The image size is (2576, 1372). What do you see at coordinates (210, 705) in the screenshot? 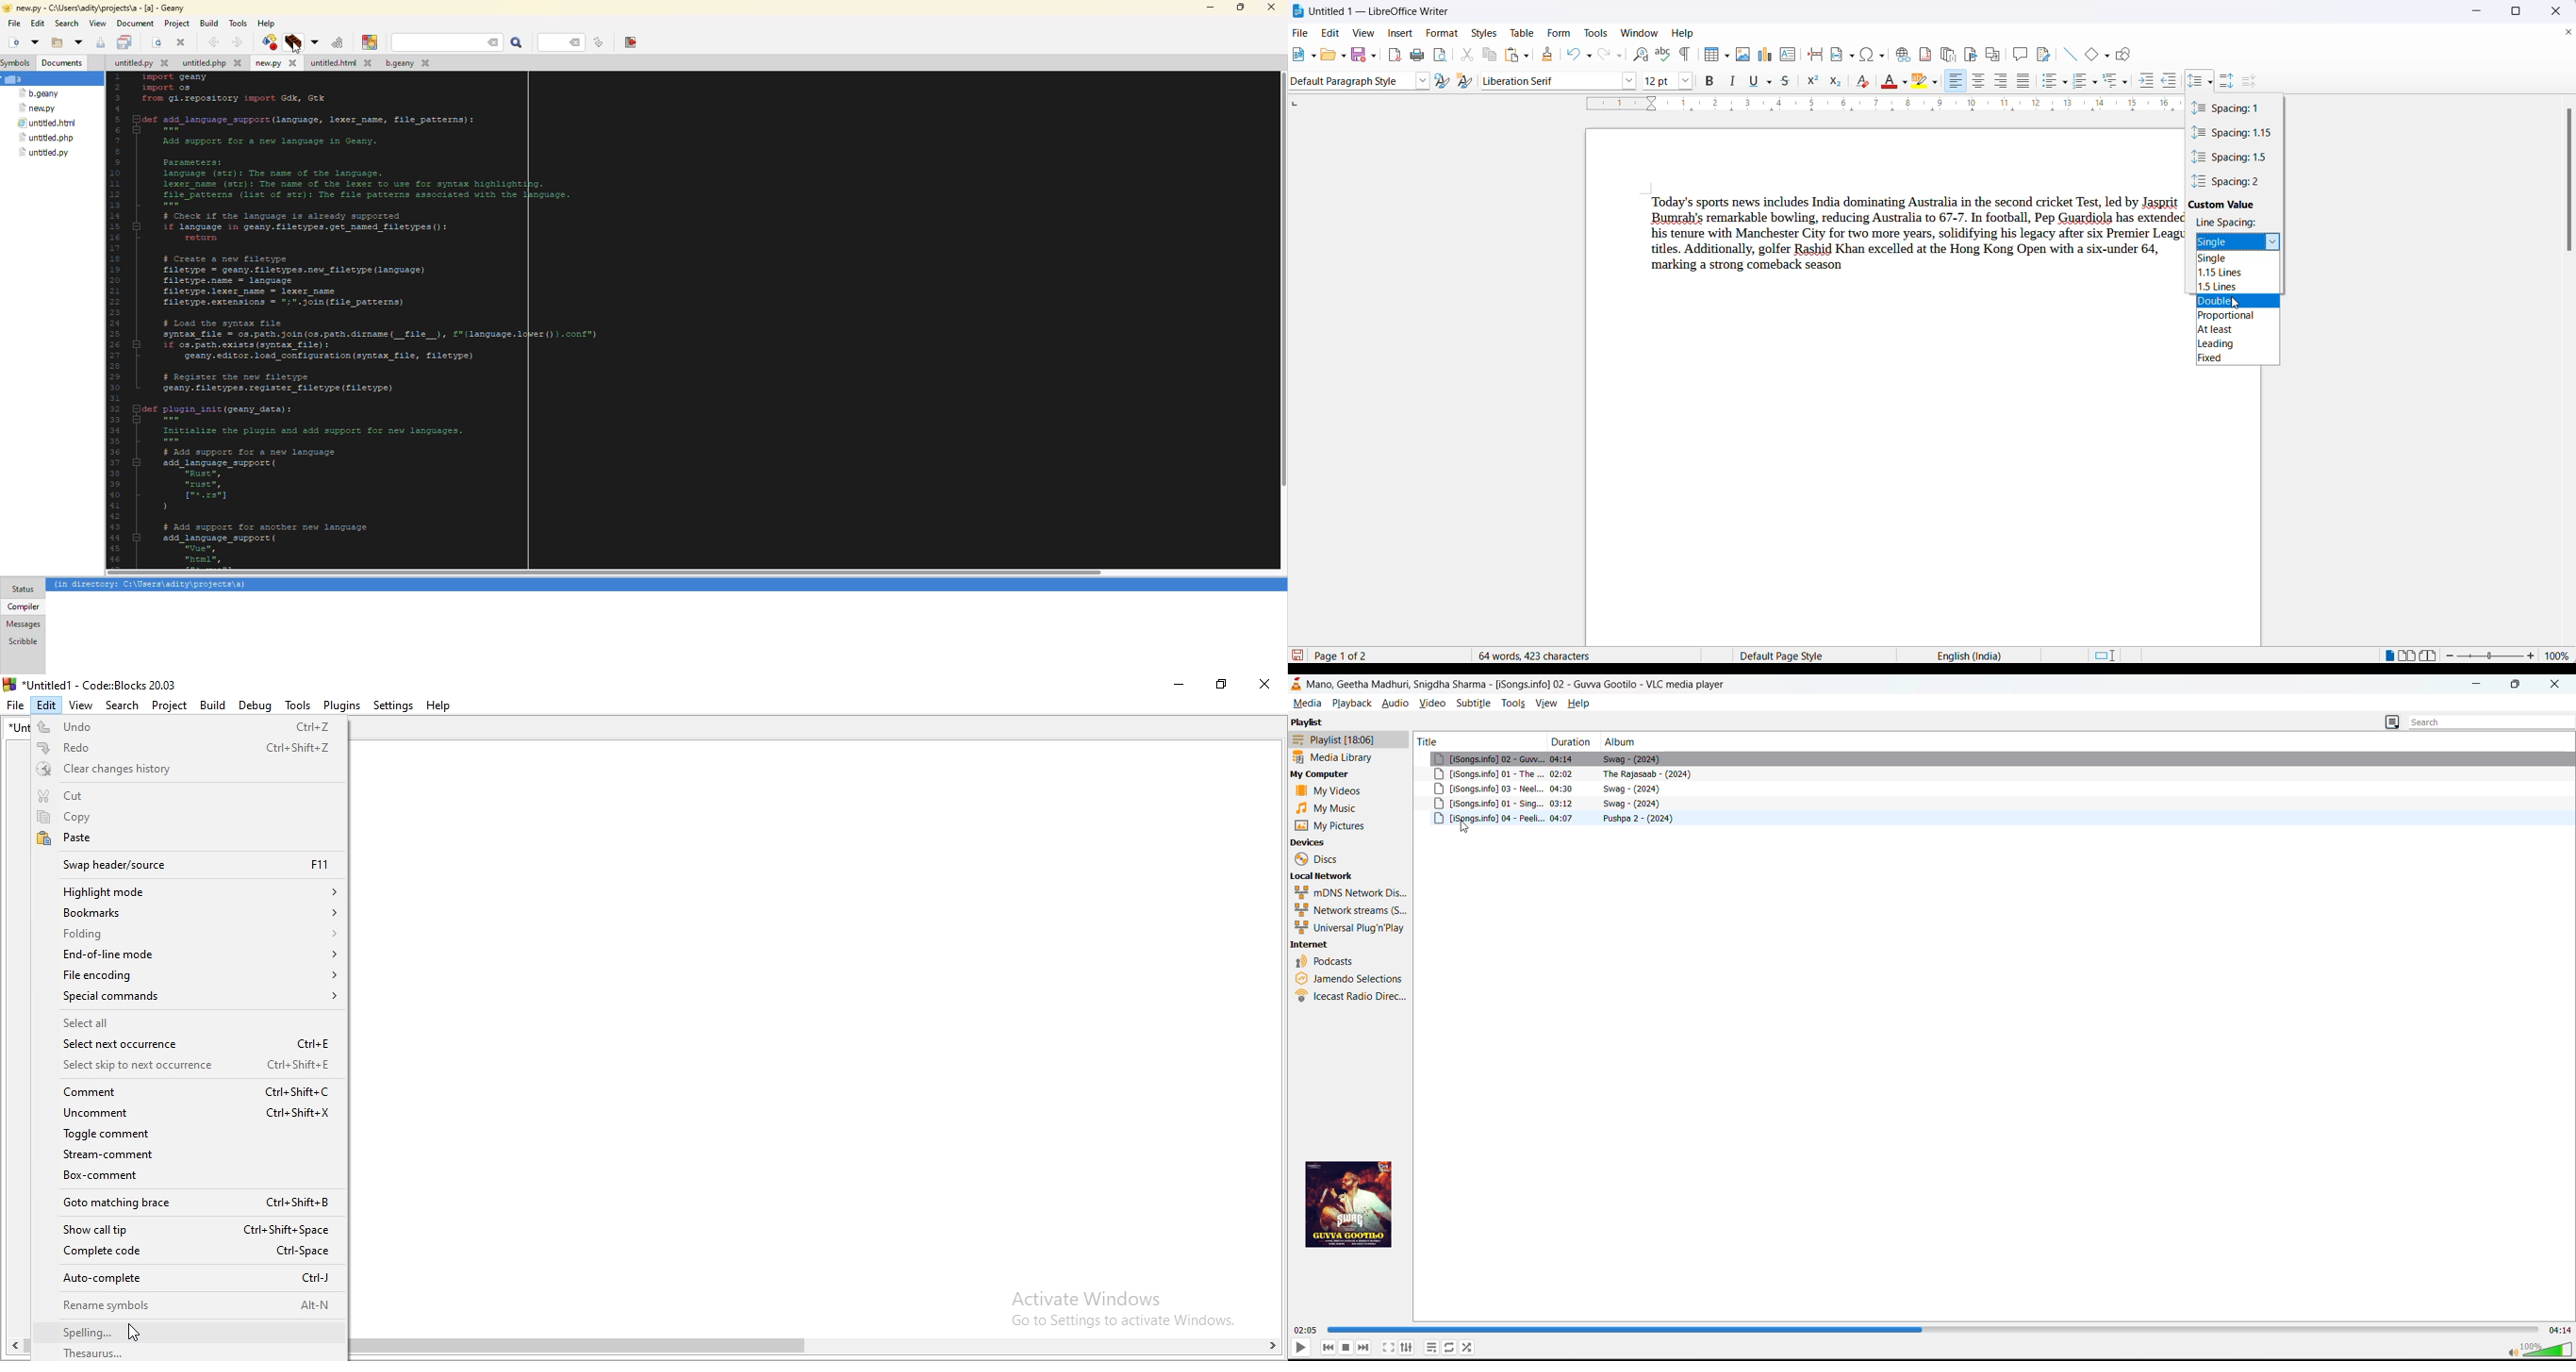
I see `Build ` at bounding box center [210, 705].